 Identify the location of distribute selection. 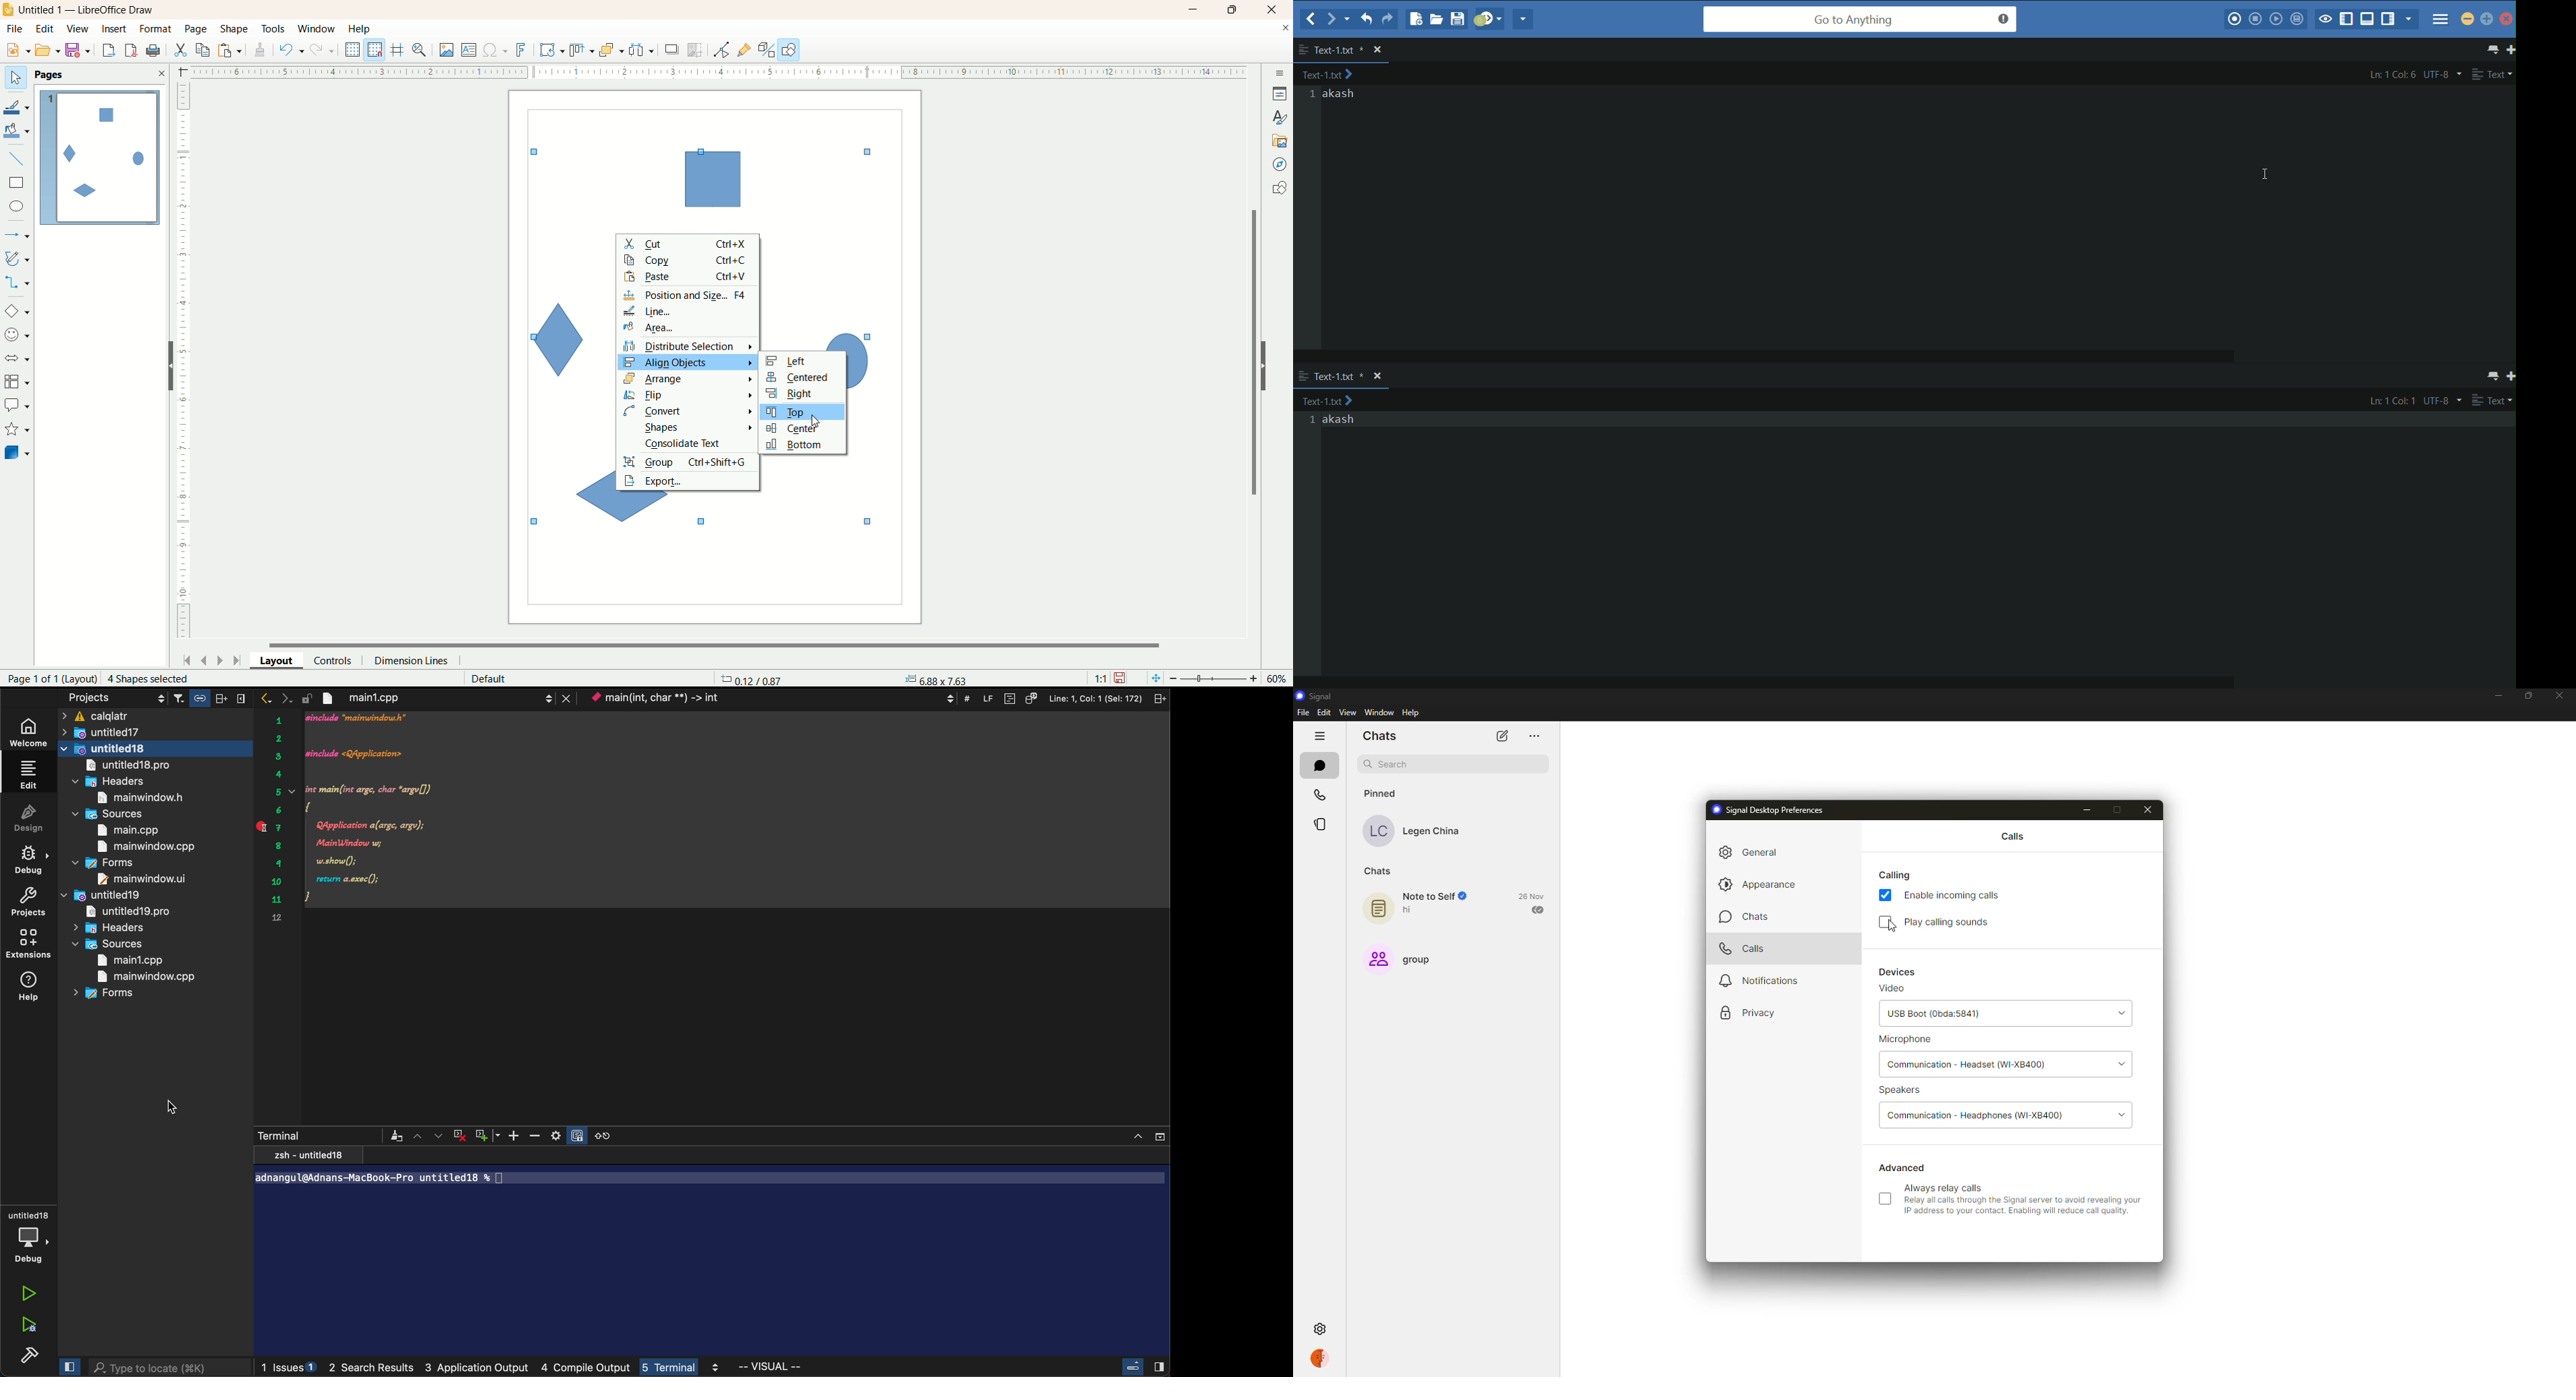
(688, 347).